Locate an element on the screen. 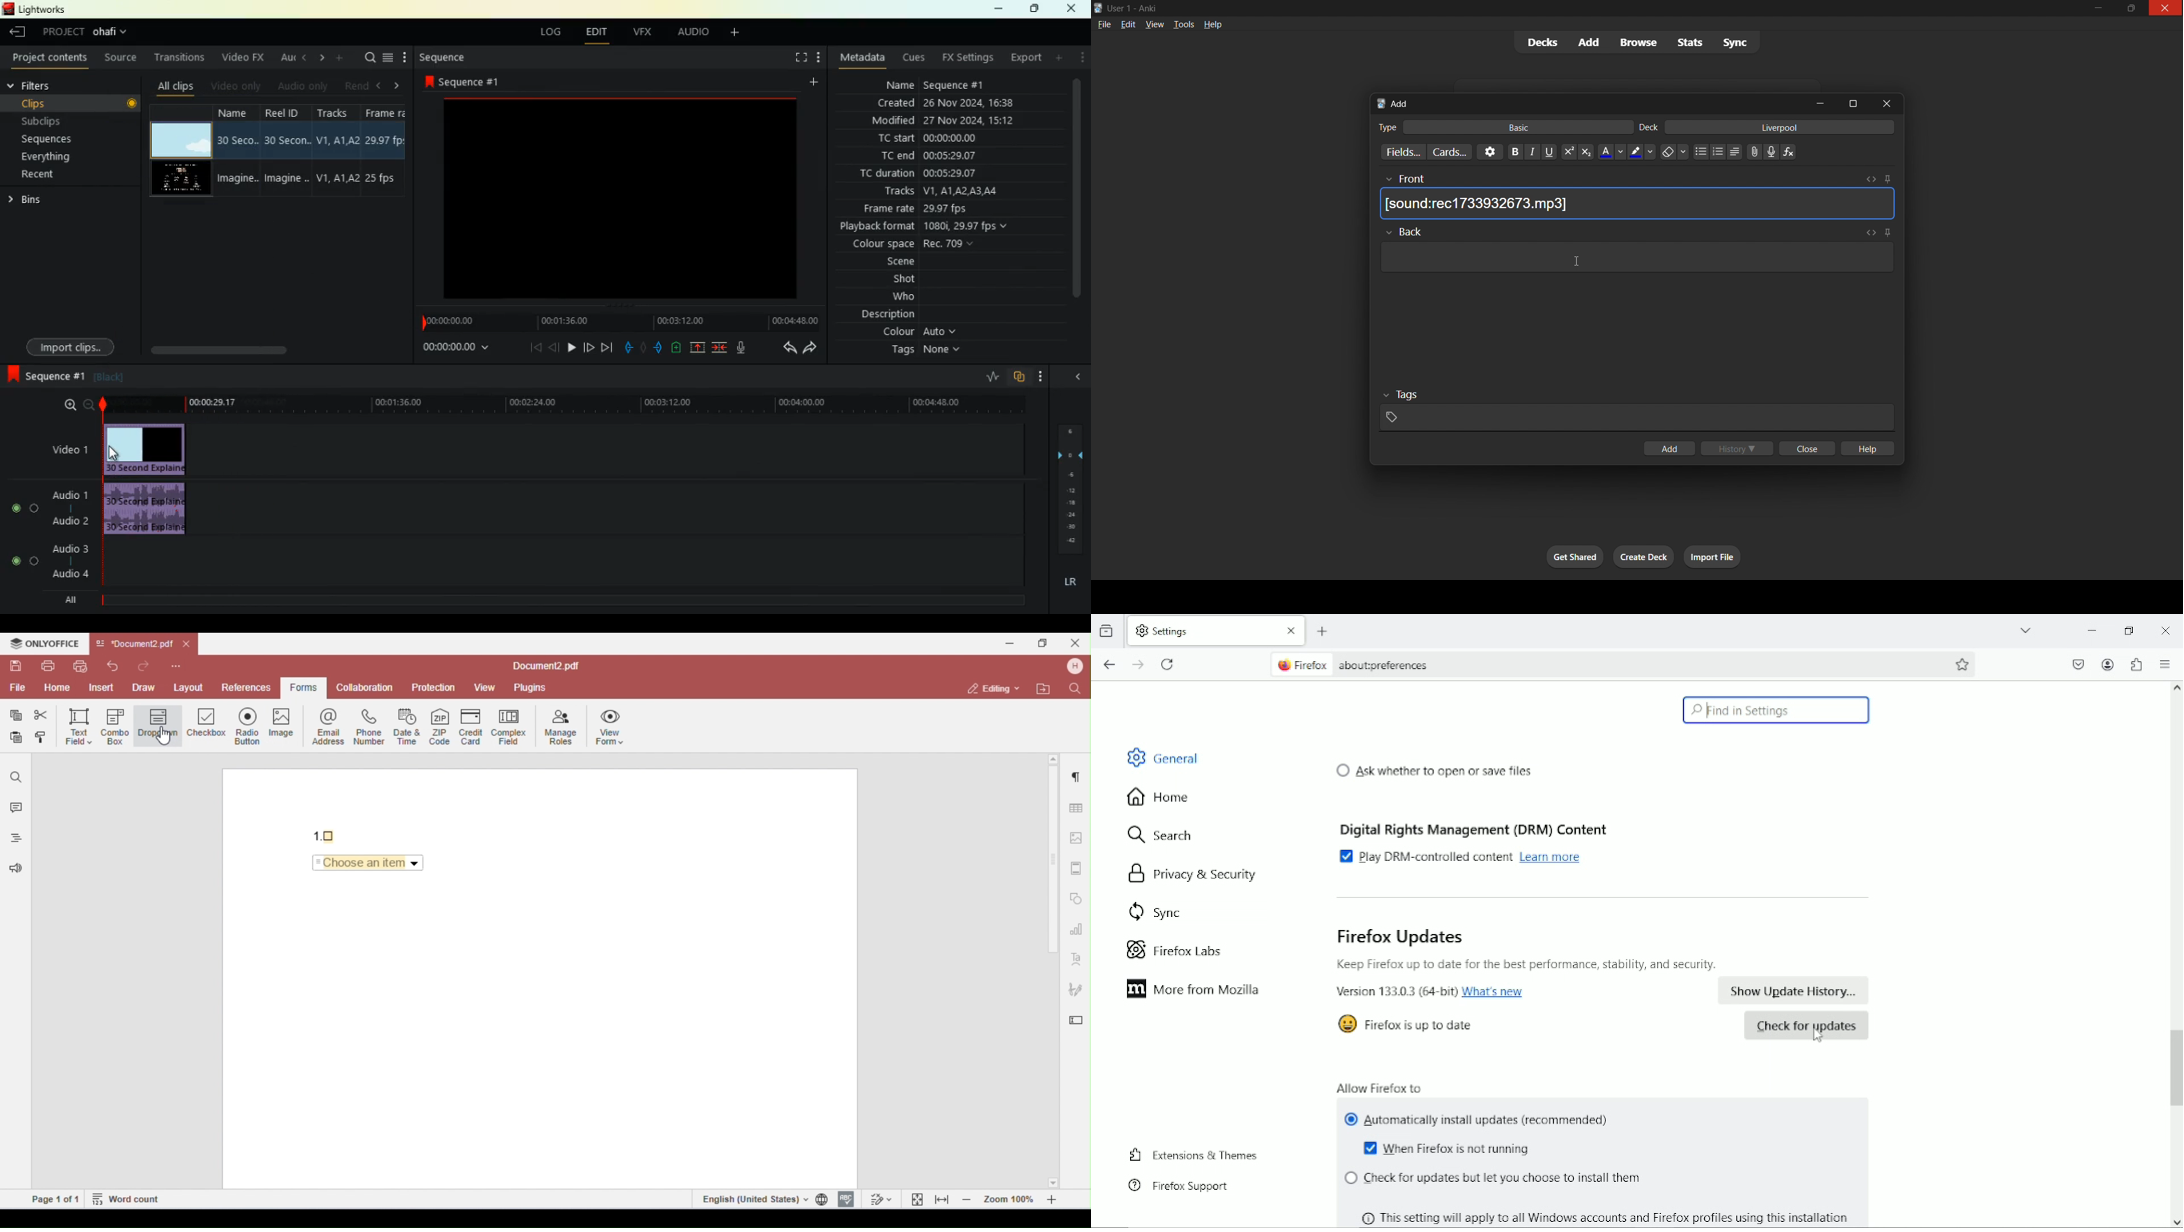 This screenshot has width=2184, height=1232. maximize/restore is located at coordinates (2128, 9).